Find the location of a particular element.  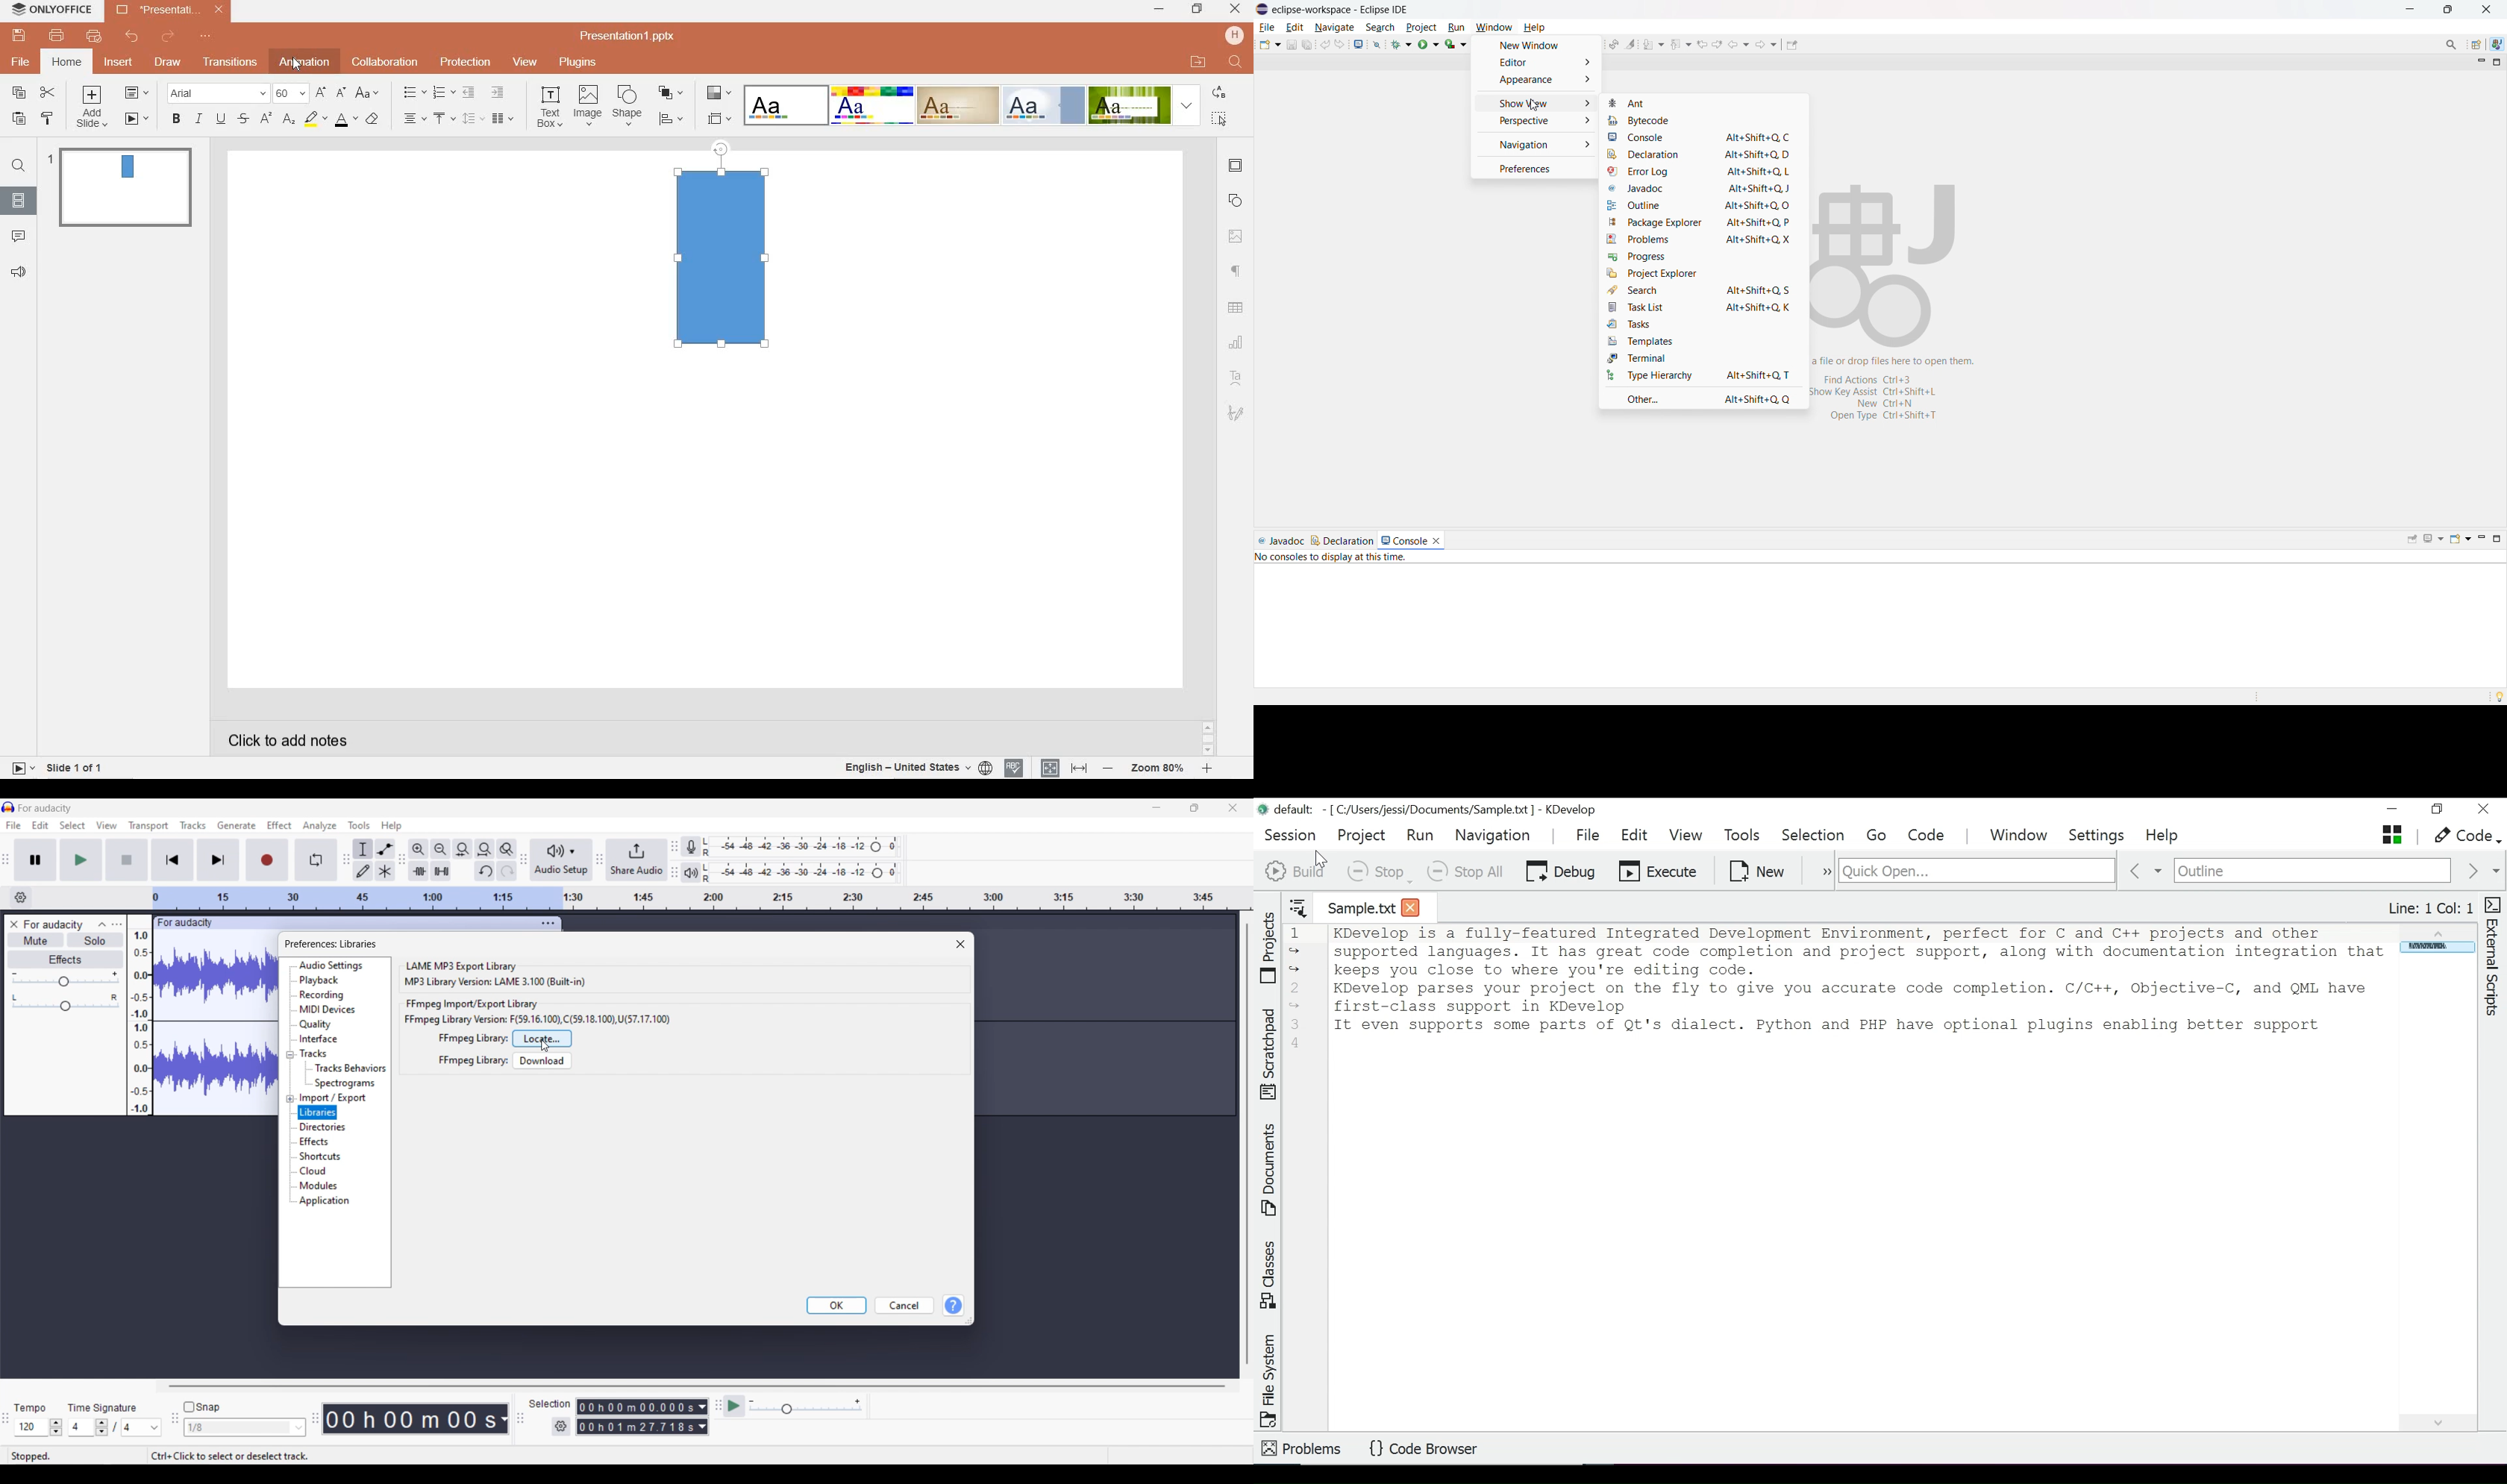

Code Browser is located at coordinates (1421, 1449).